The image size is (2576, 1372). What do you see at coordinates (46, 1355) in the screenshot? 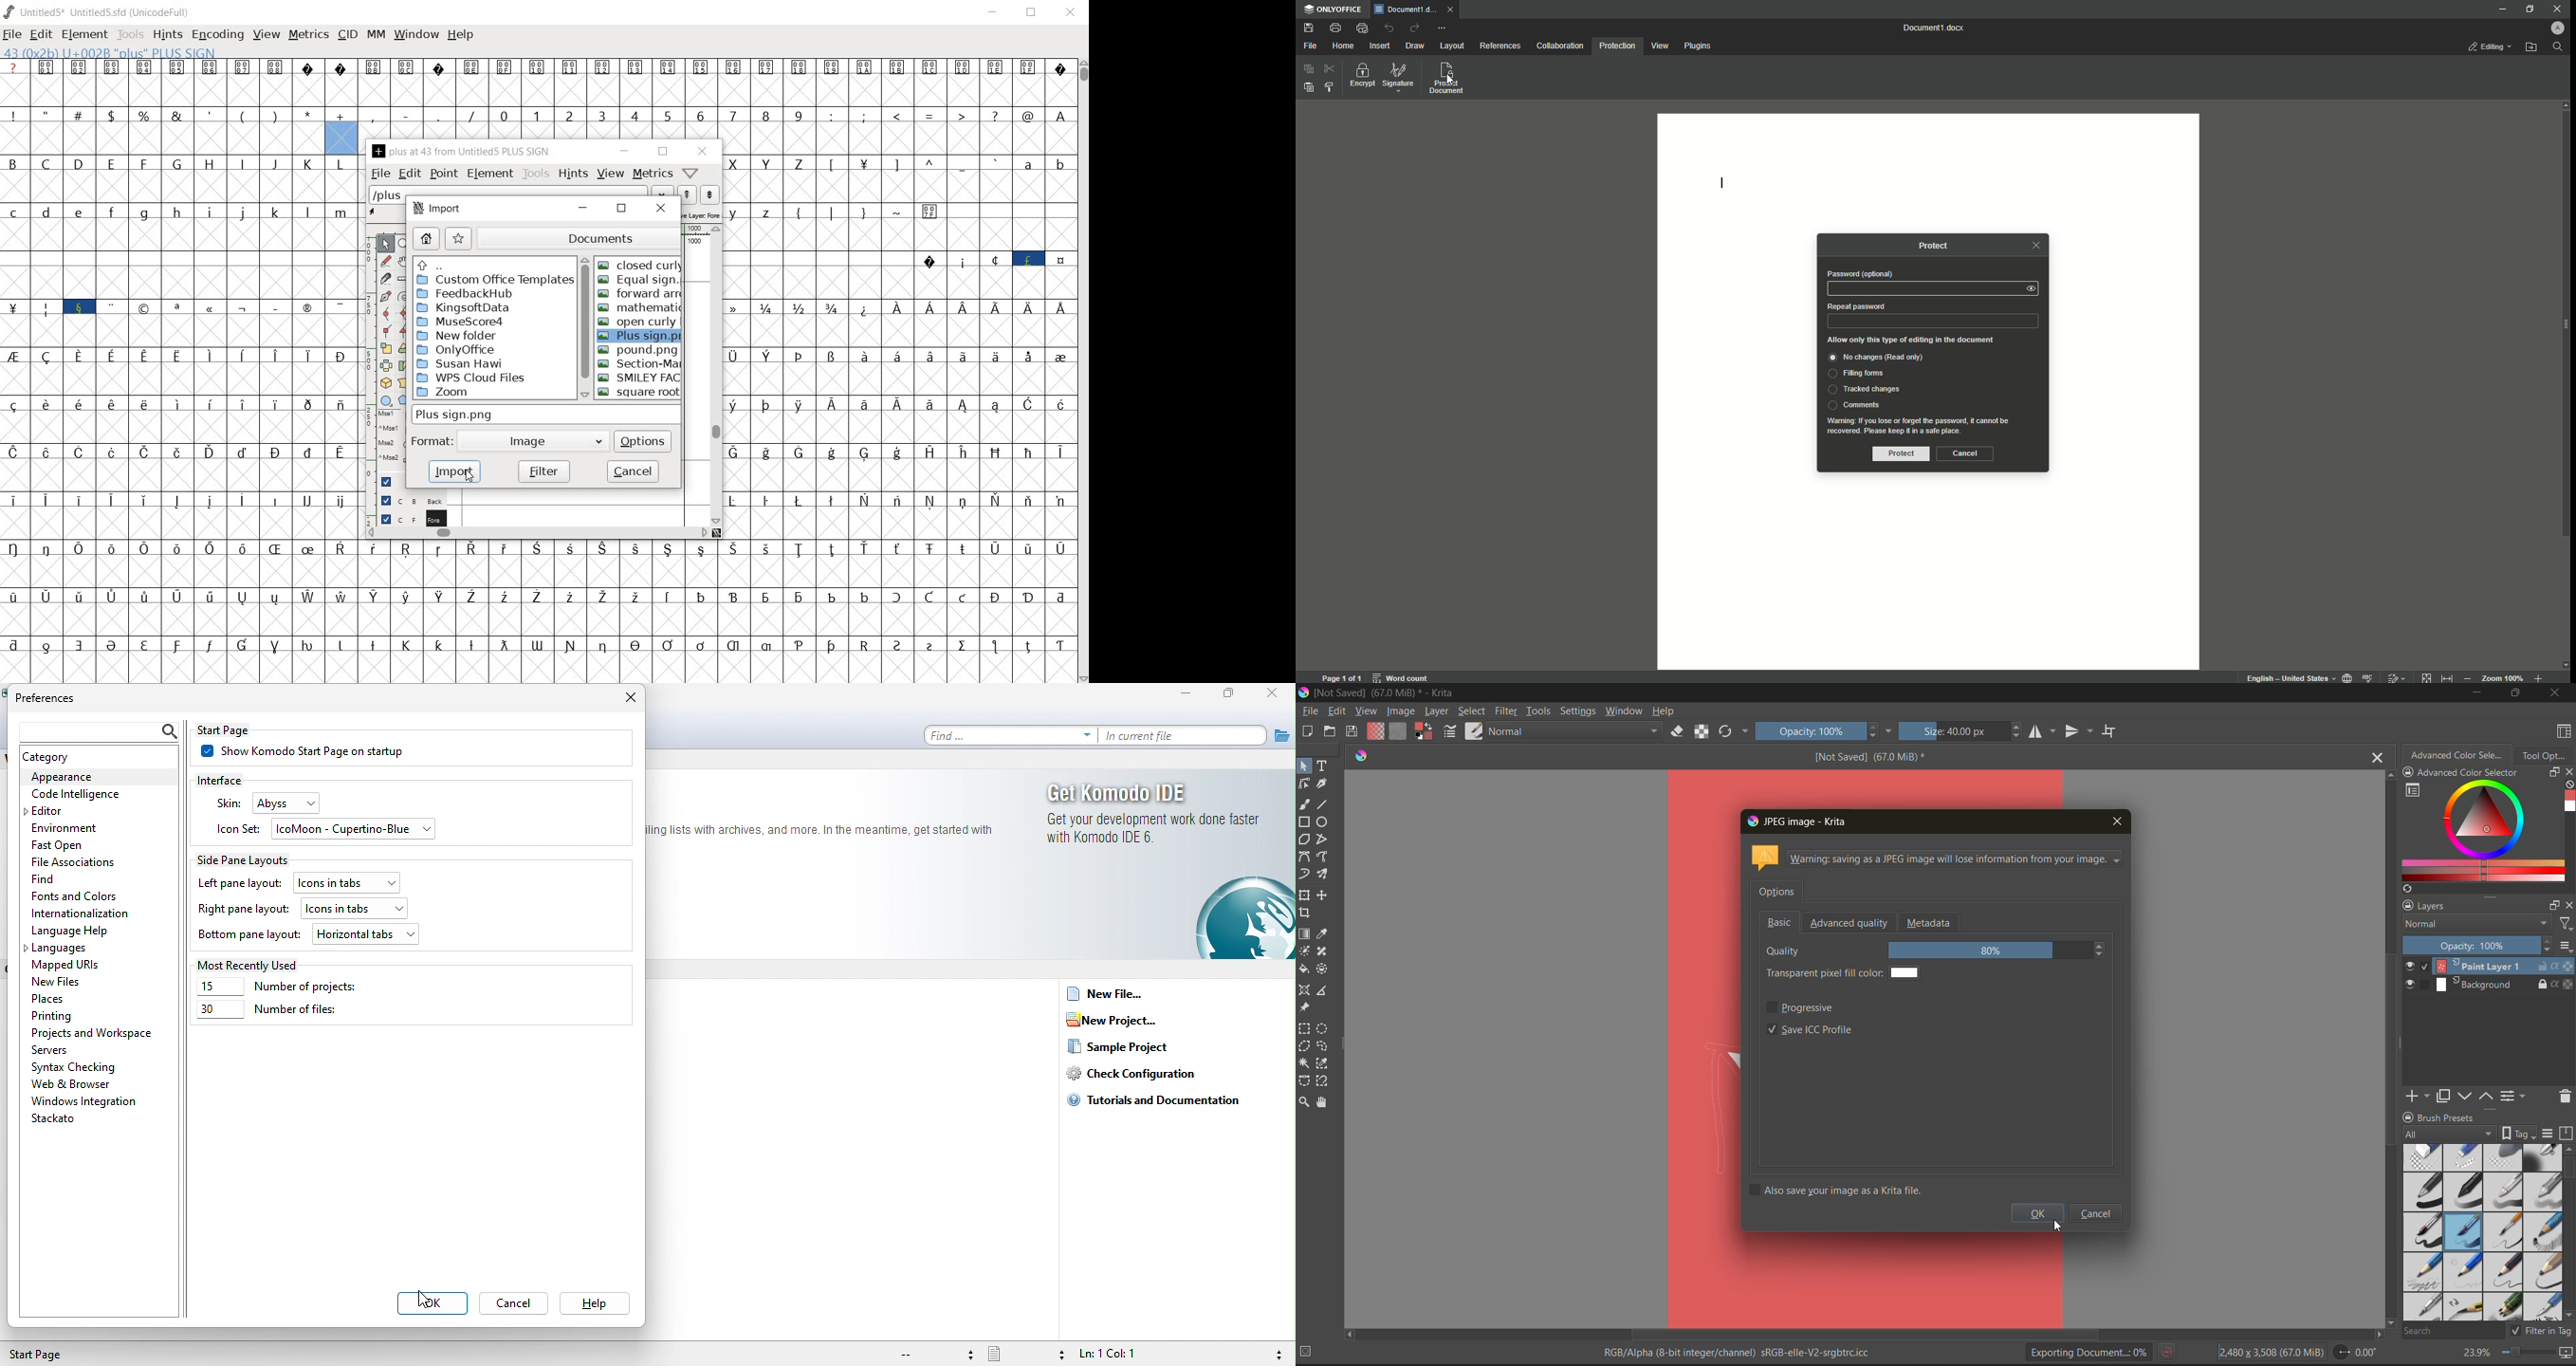
I see `start page` at bounding box center [46, 1355].